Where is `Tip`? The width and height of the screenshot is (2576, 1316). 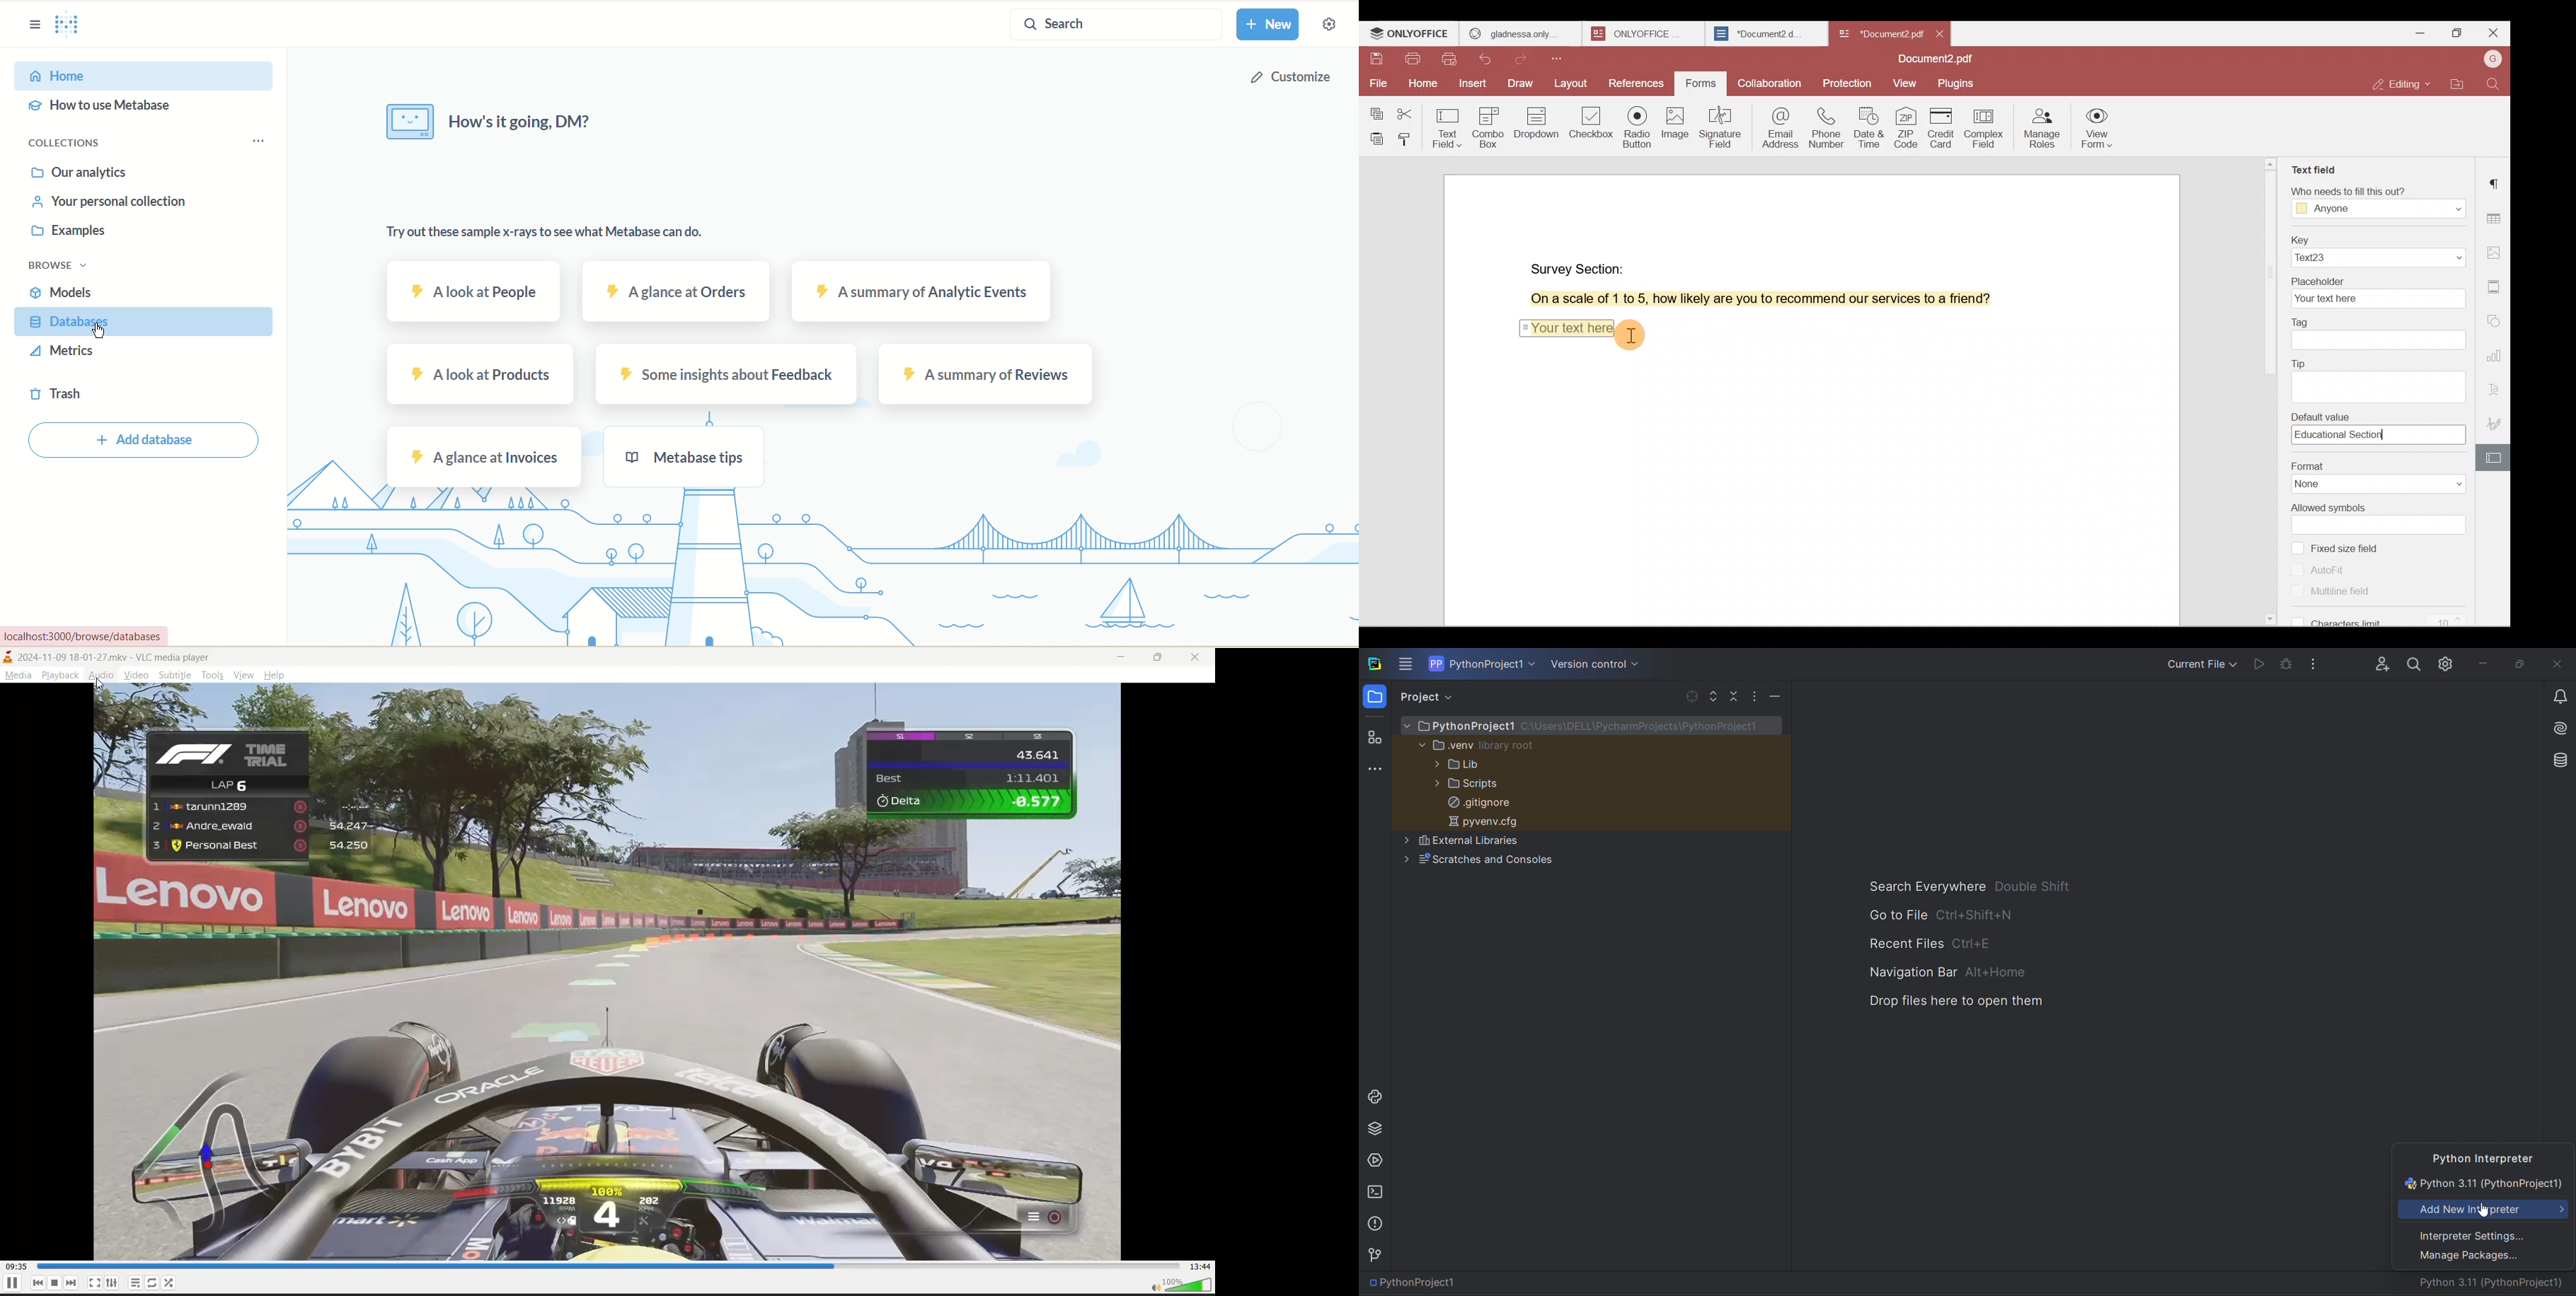 Tip is located at coordinates (2382, 377).